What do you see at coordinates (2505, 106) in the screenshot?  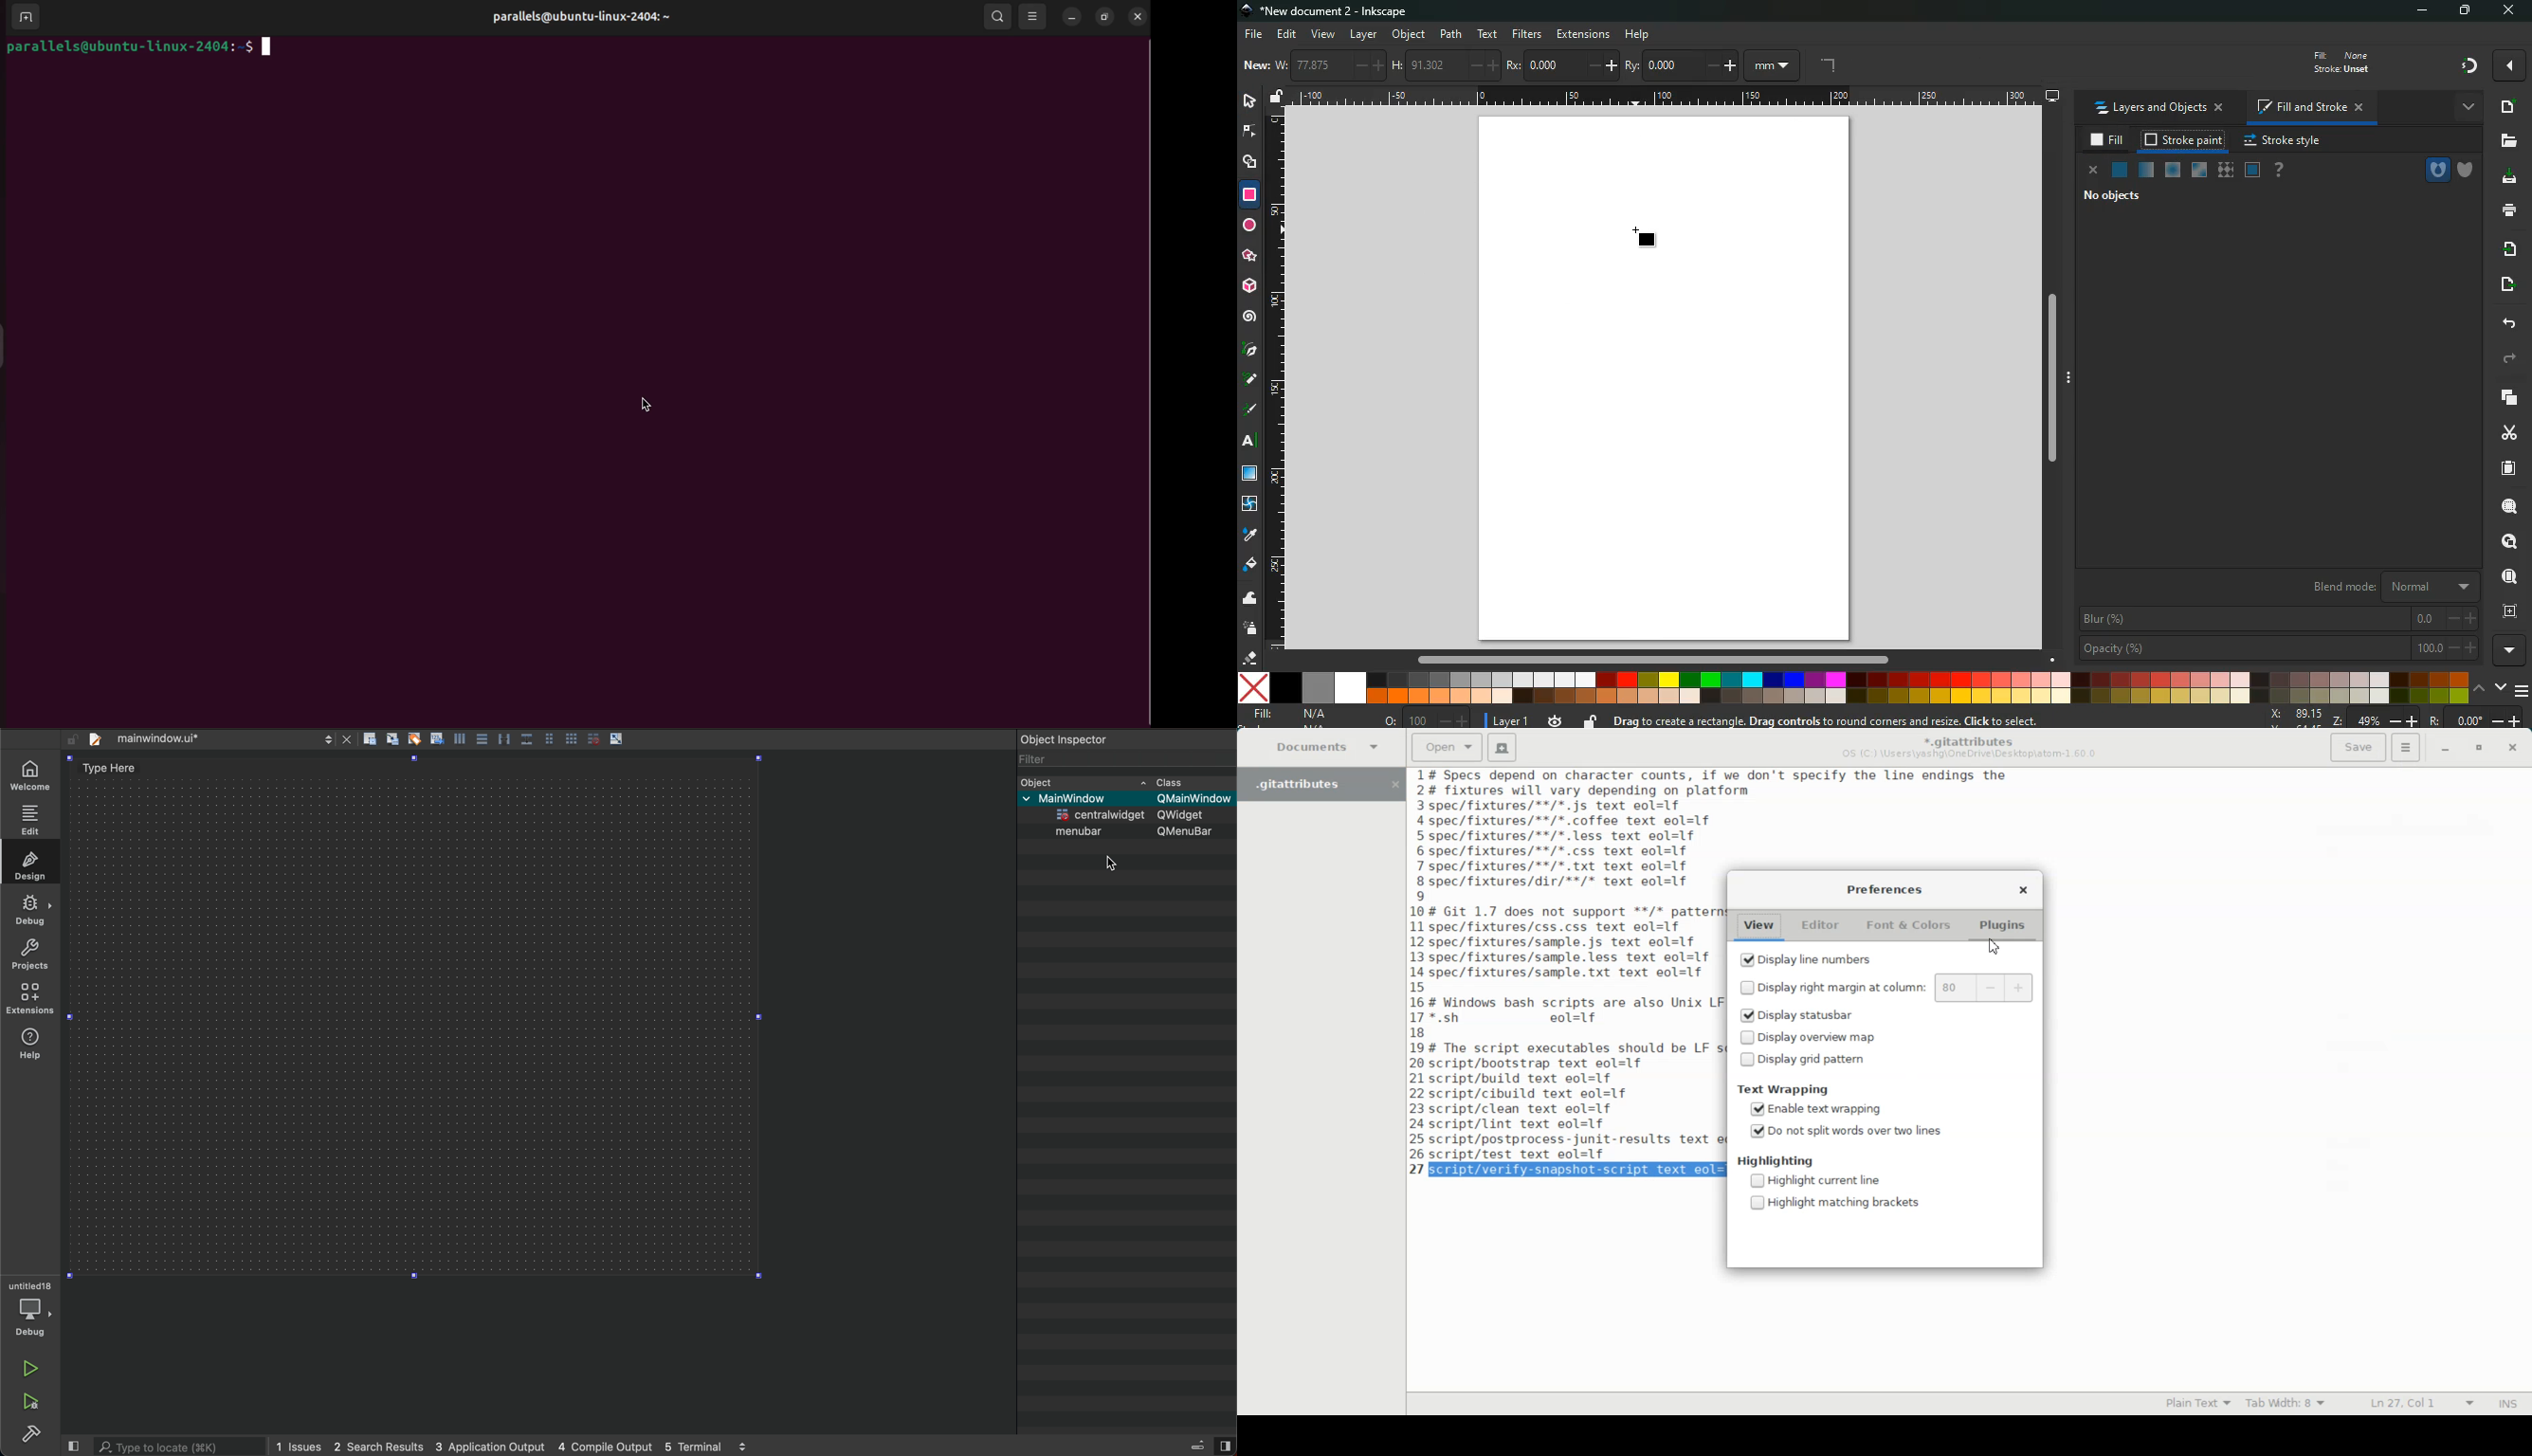 I see `new` at bounding box center [2505, 106].